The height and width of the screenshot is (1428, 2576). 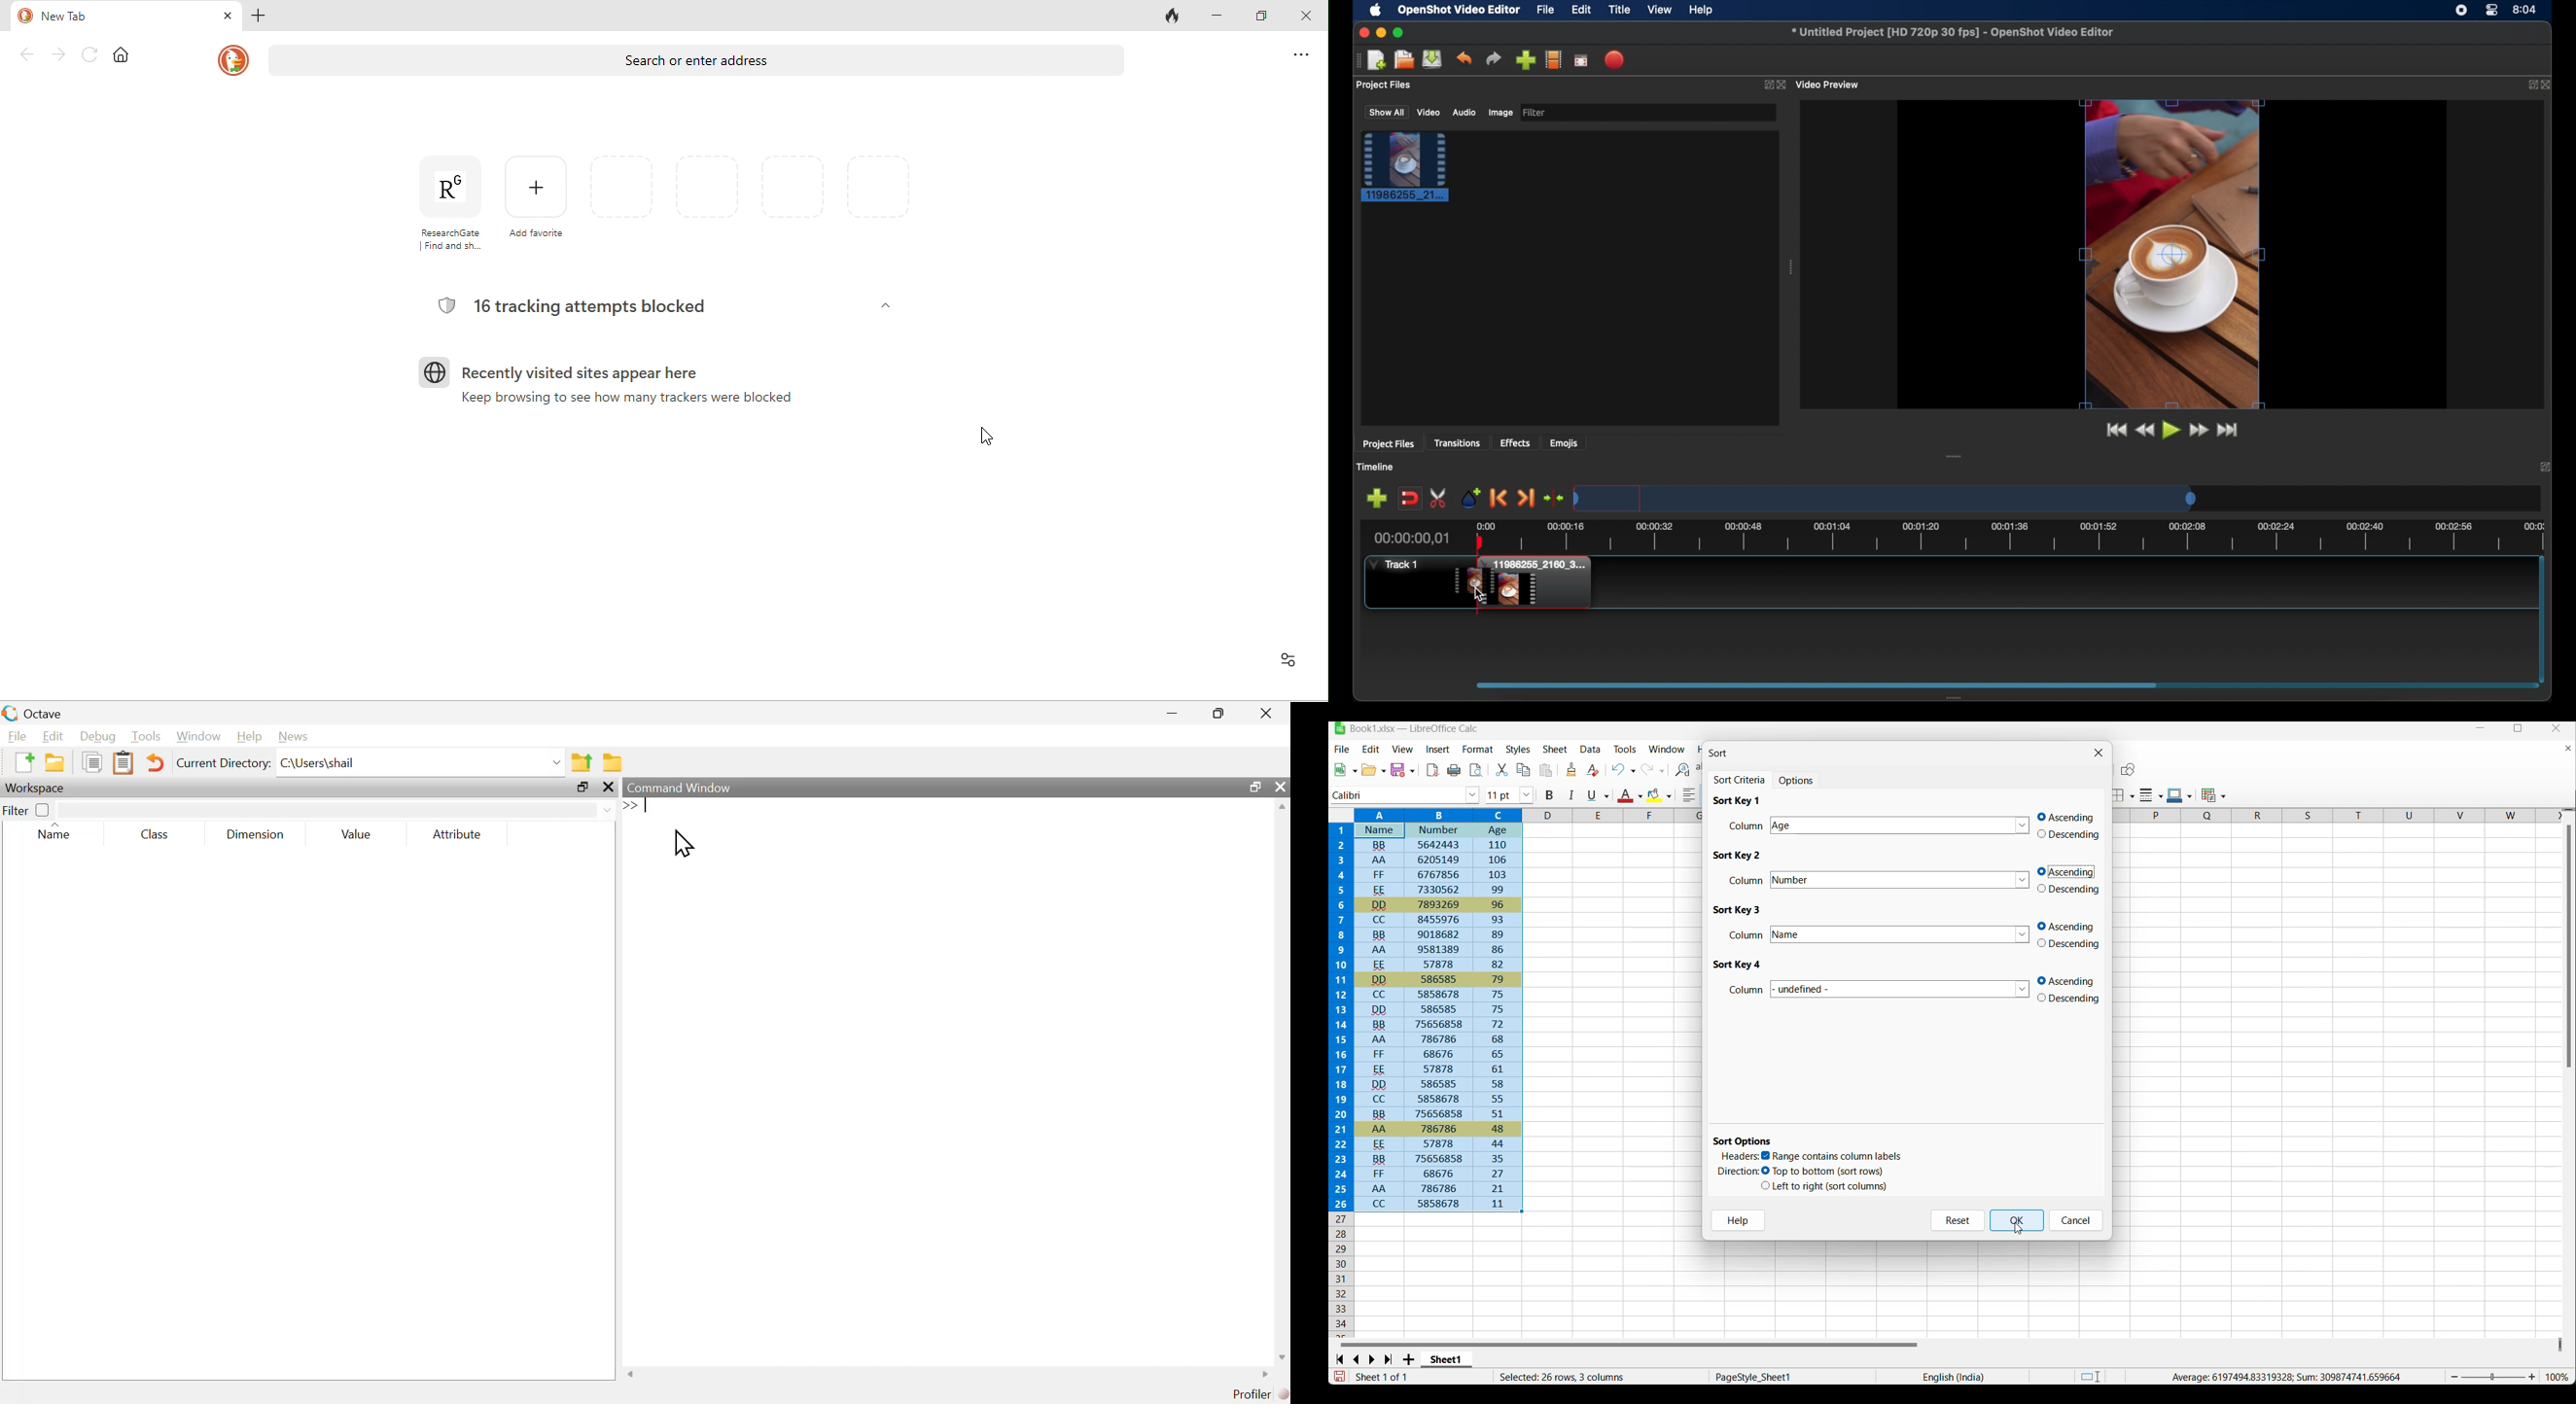 What do you see at coordinates (1659, 796) in the screenshot?
I see `Current highlighted color and other options` at bounding box center [1659, 796].